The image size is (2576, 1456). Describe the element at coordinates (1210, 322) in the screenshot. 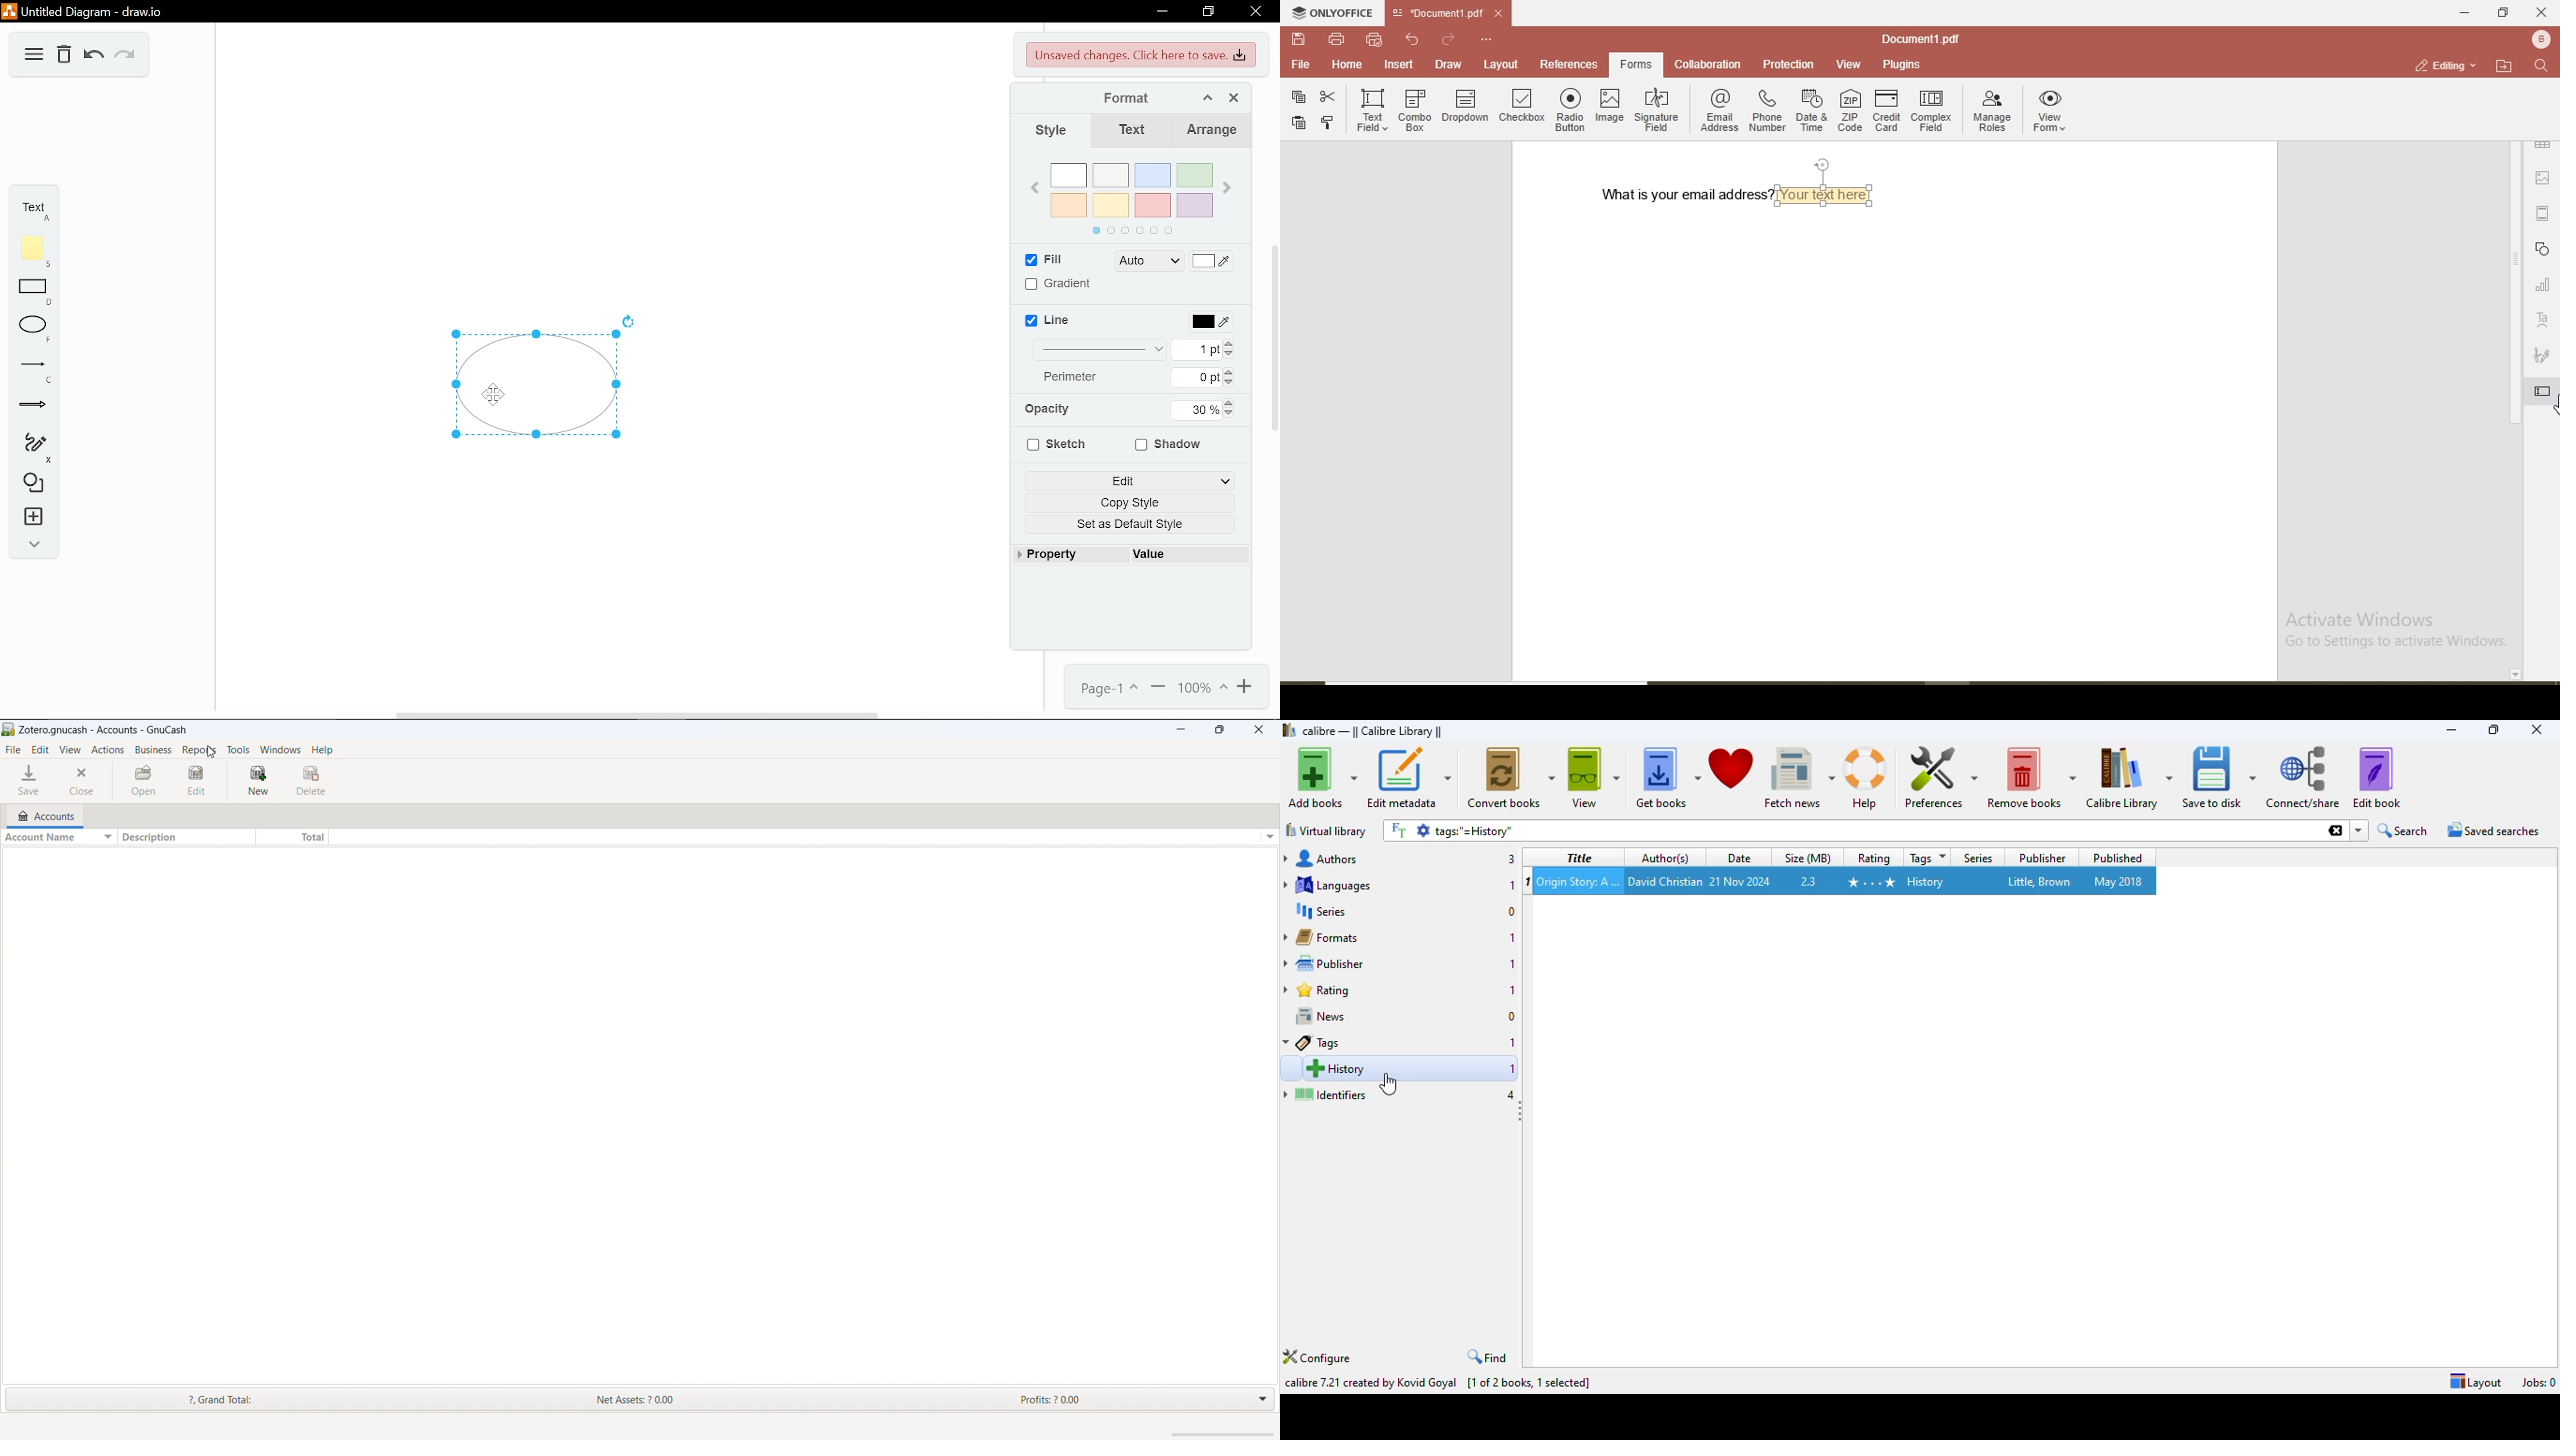

I see `Line color` at that location.